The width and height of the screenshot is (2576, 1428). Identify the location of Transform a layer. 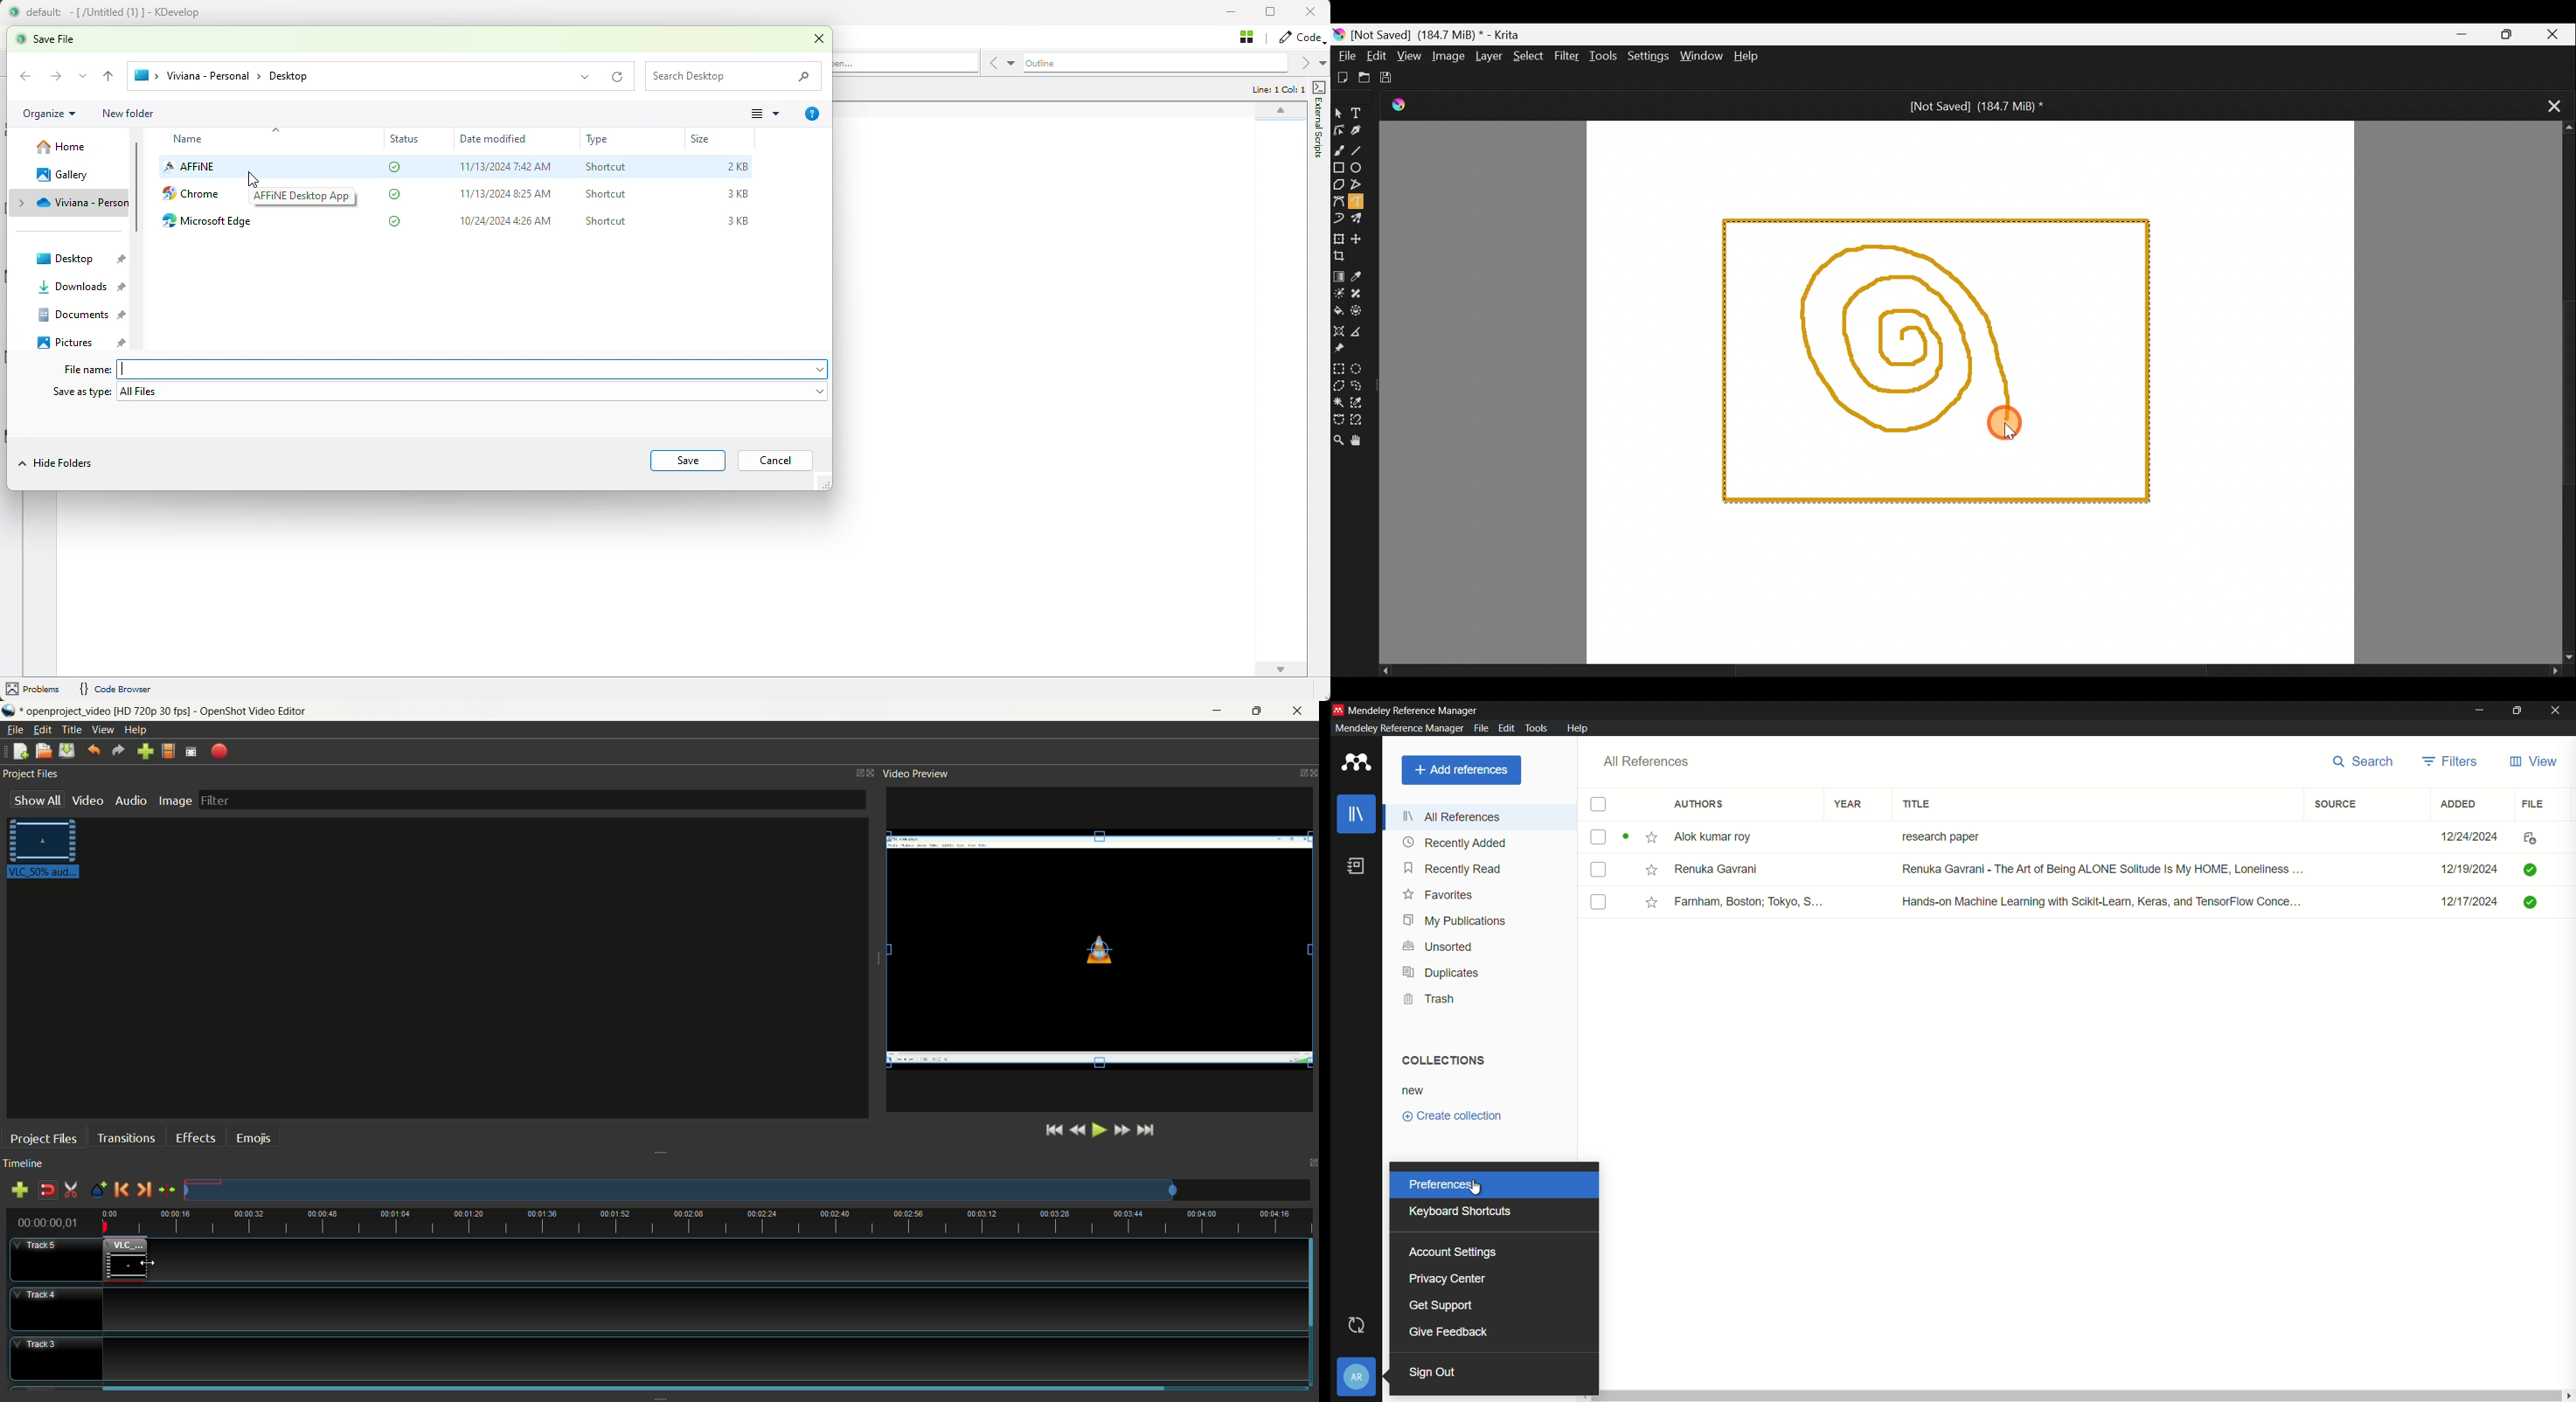
(1338, 240).